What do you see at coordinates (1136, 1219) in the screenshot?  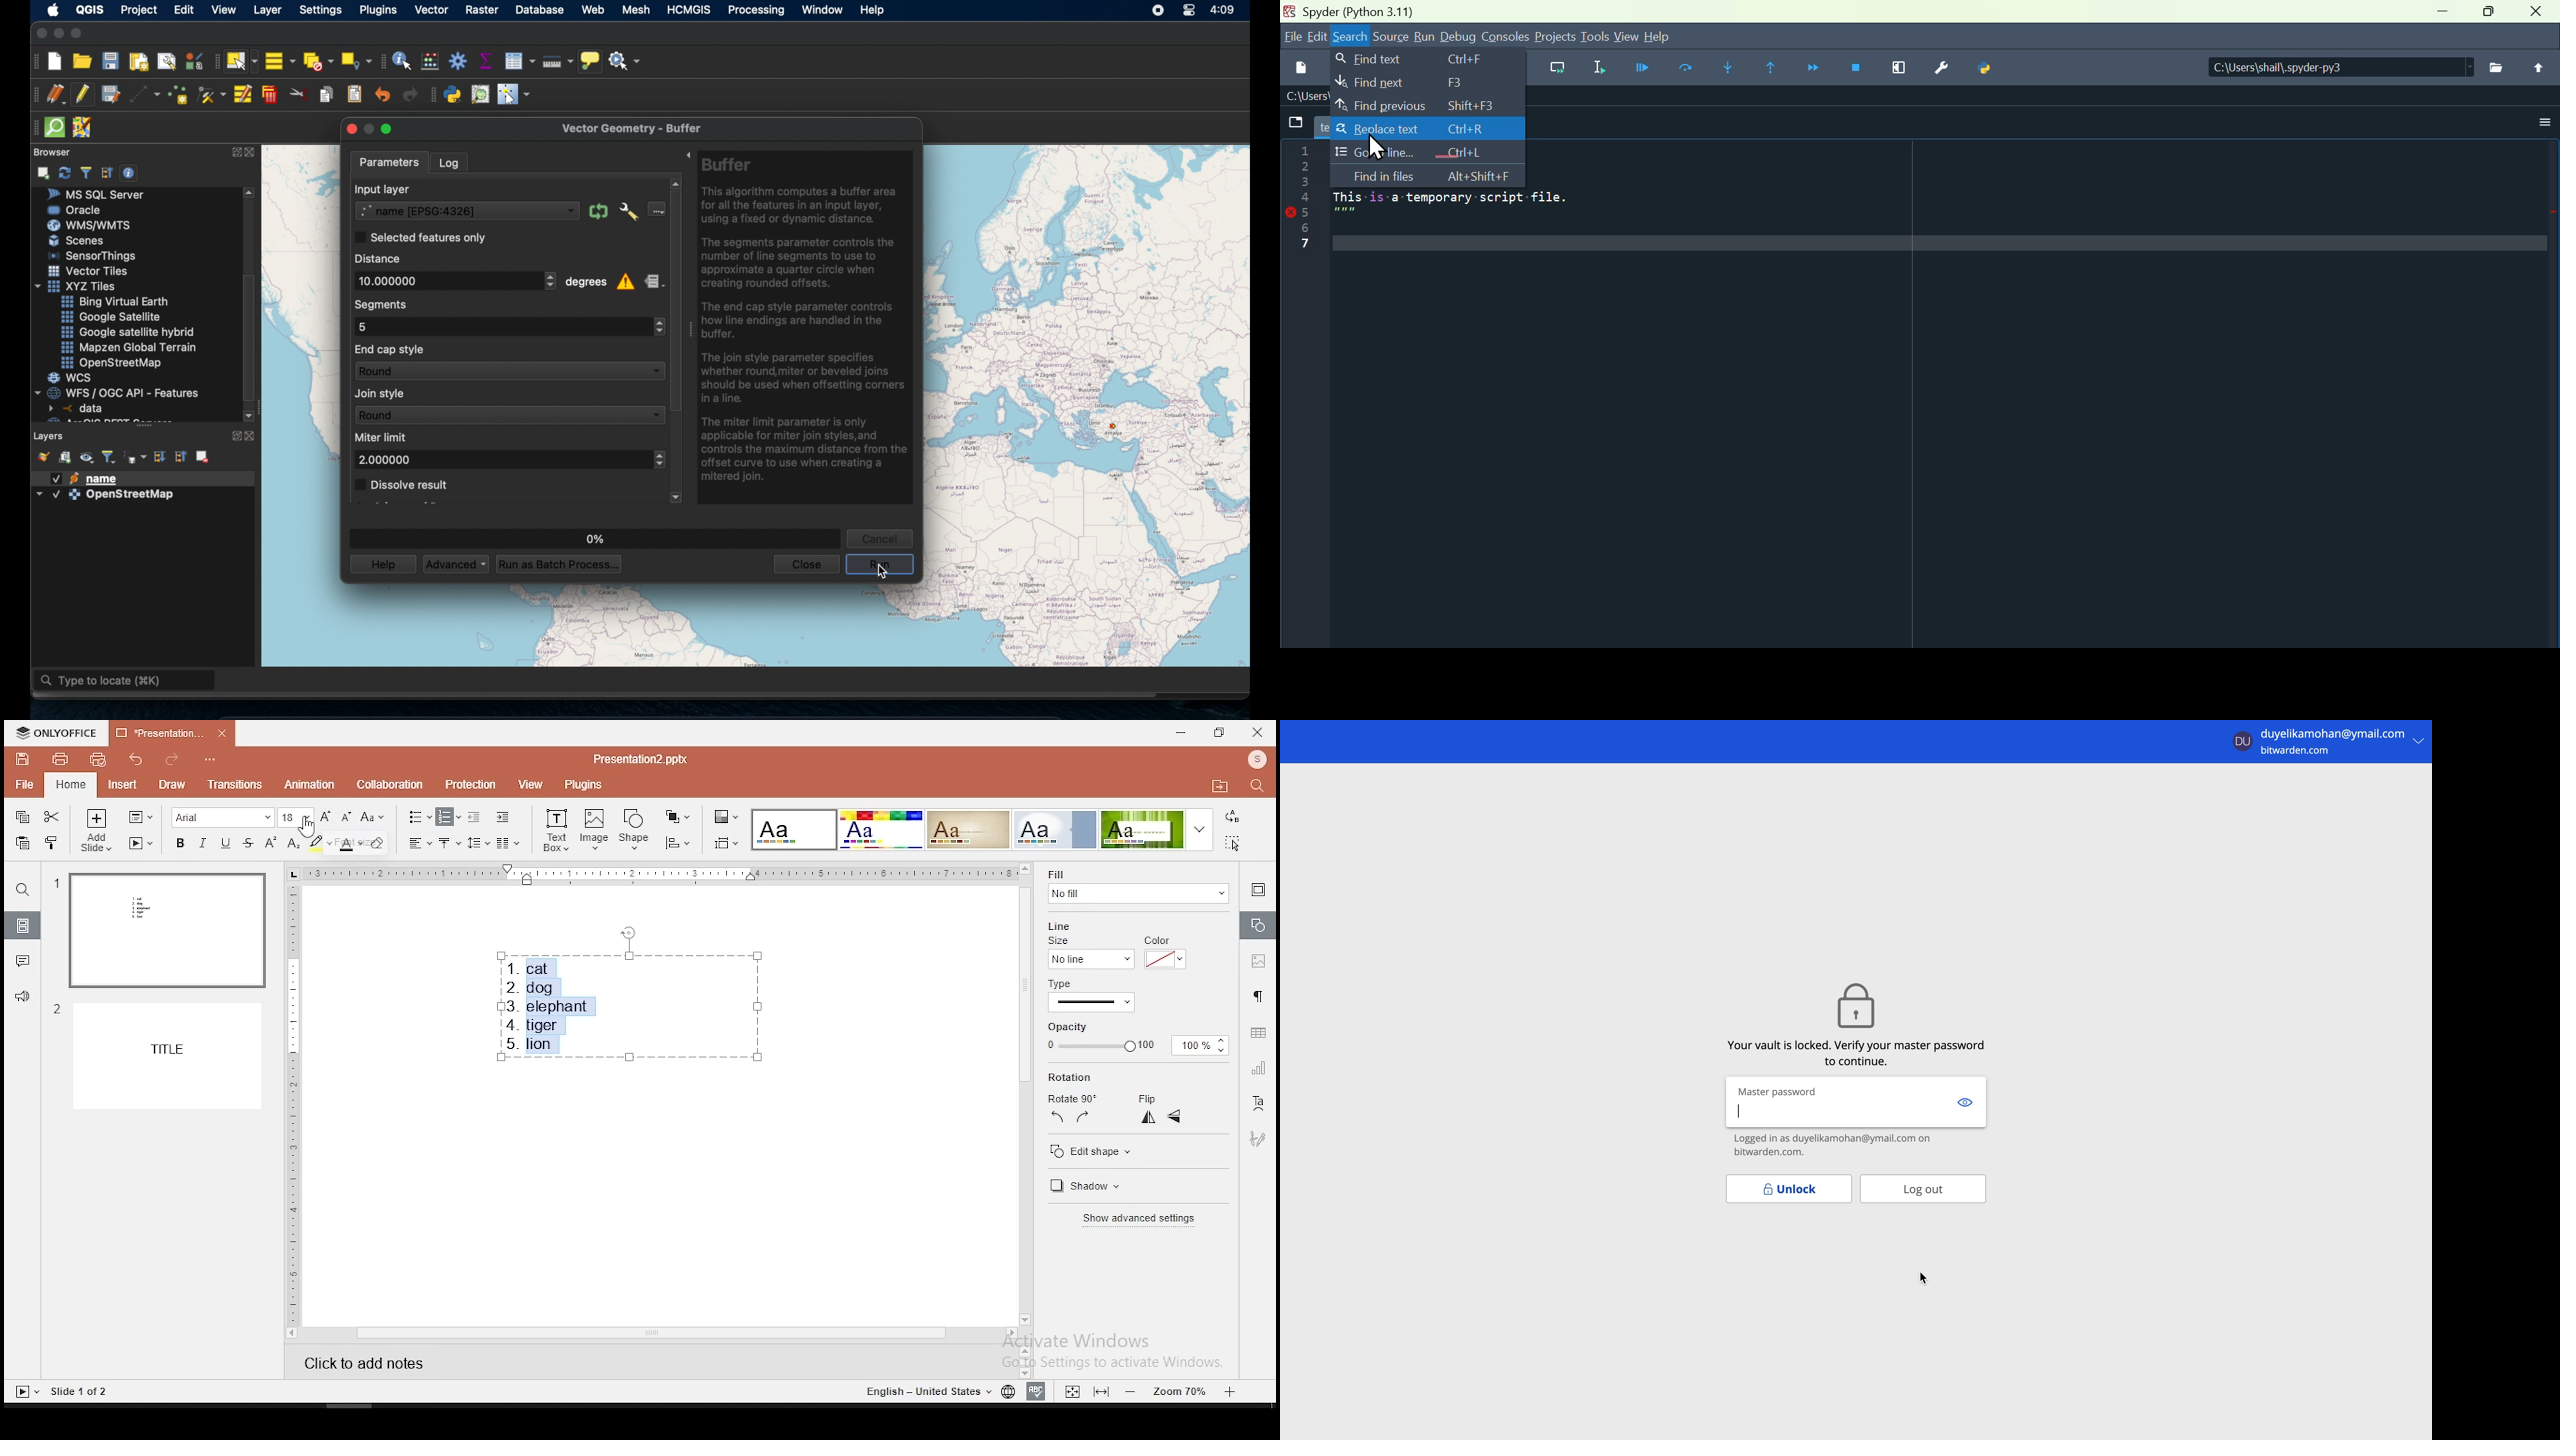 I see `show advanced settings` at bounding box center [1136, 1219].